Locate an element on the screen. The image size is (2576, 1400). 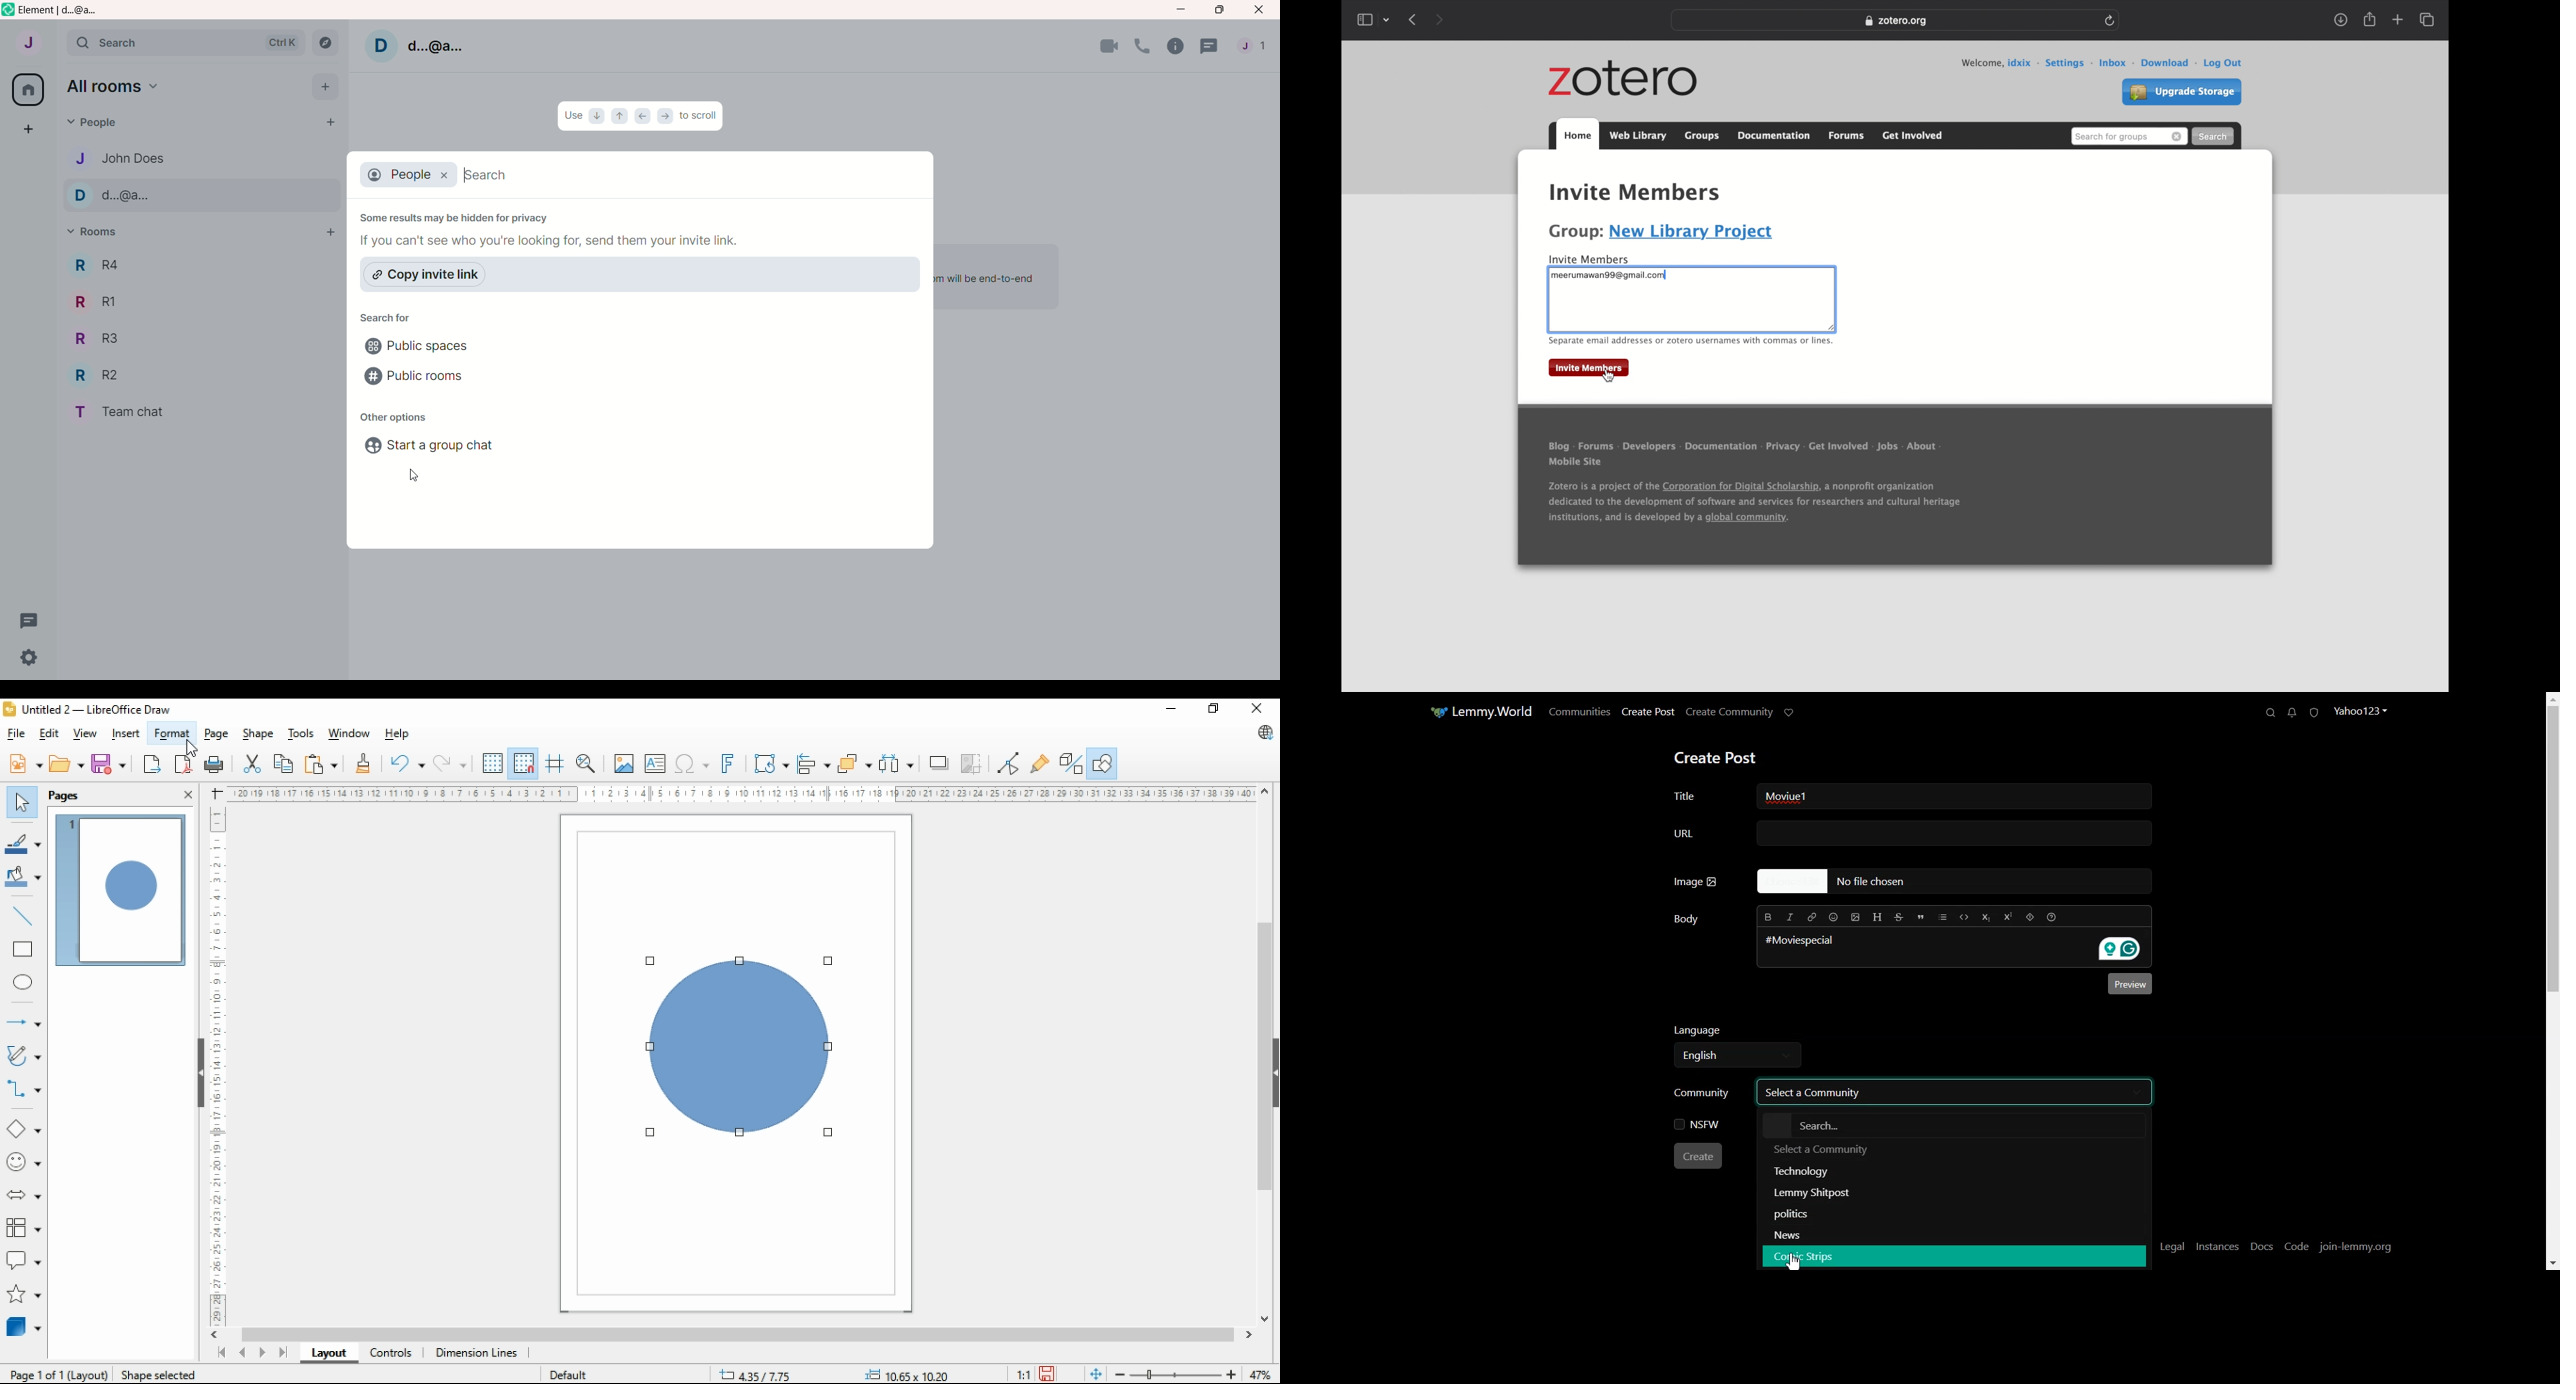
Group: is located at coordinates (1576, 231).